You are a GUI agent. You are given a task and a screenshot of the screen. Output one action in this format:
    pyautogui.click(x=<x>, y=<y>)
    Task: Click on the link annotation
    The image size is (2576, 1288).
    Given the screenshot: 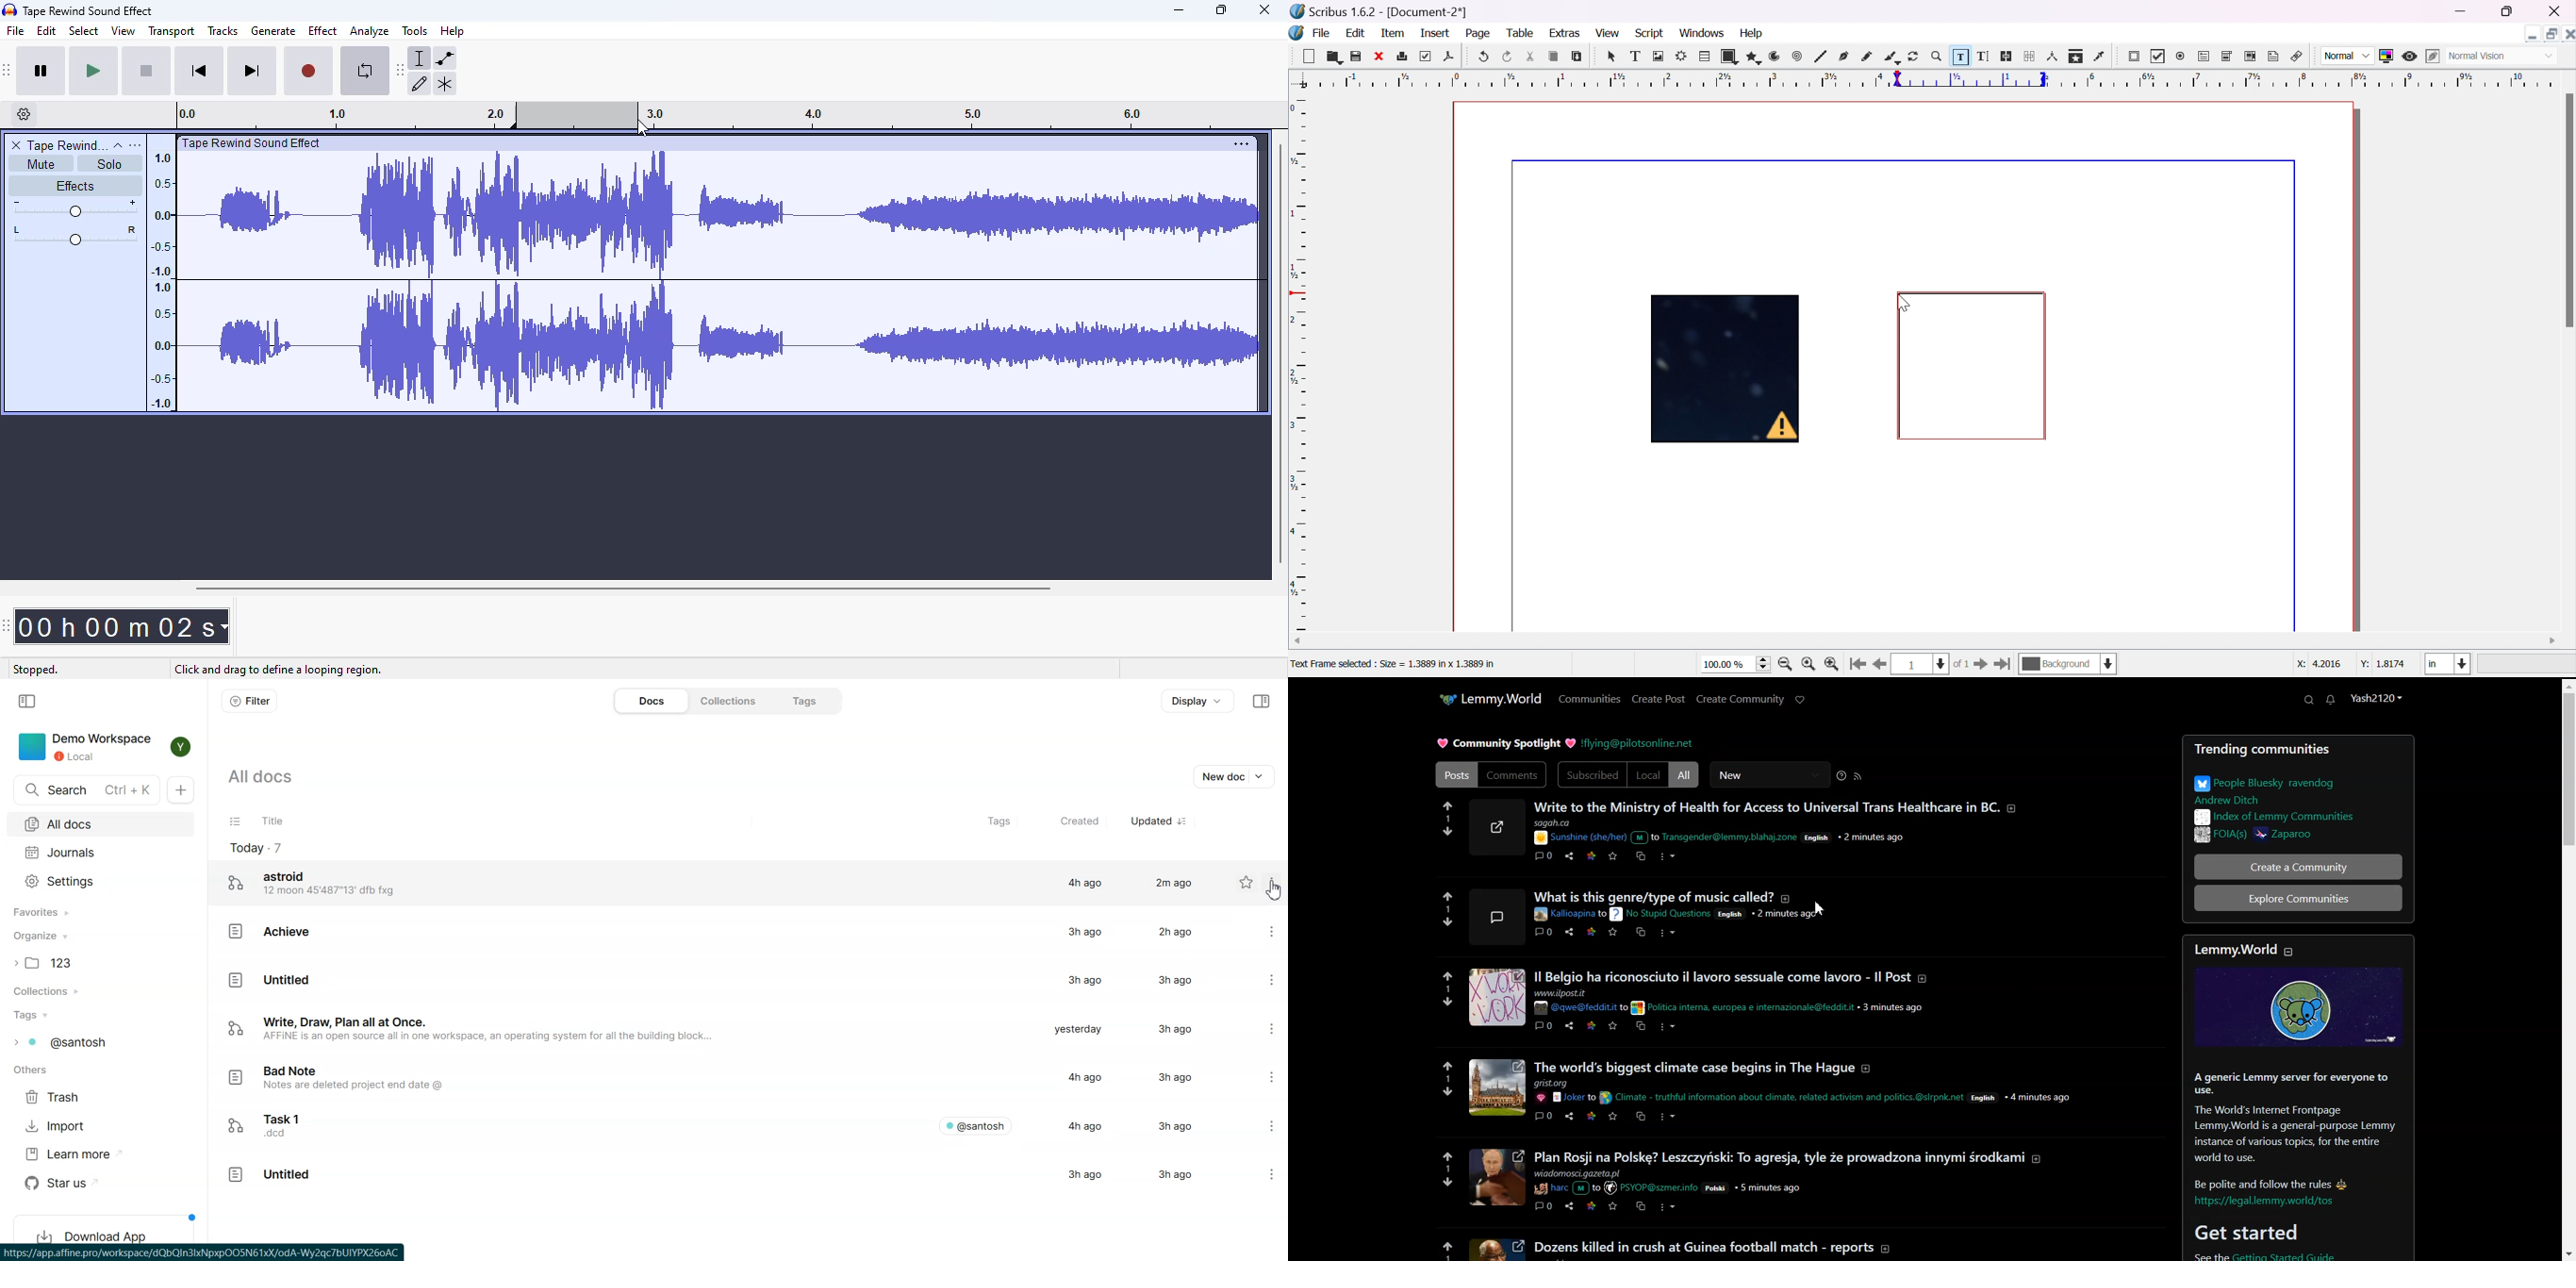 What is the action you would take?
    pyautogui.click(x=2297, y=54)
    